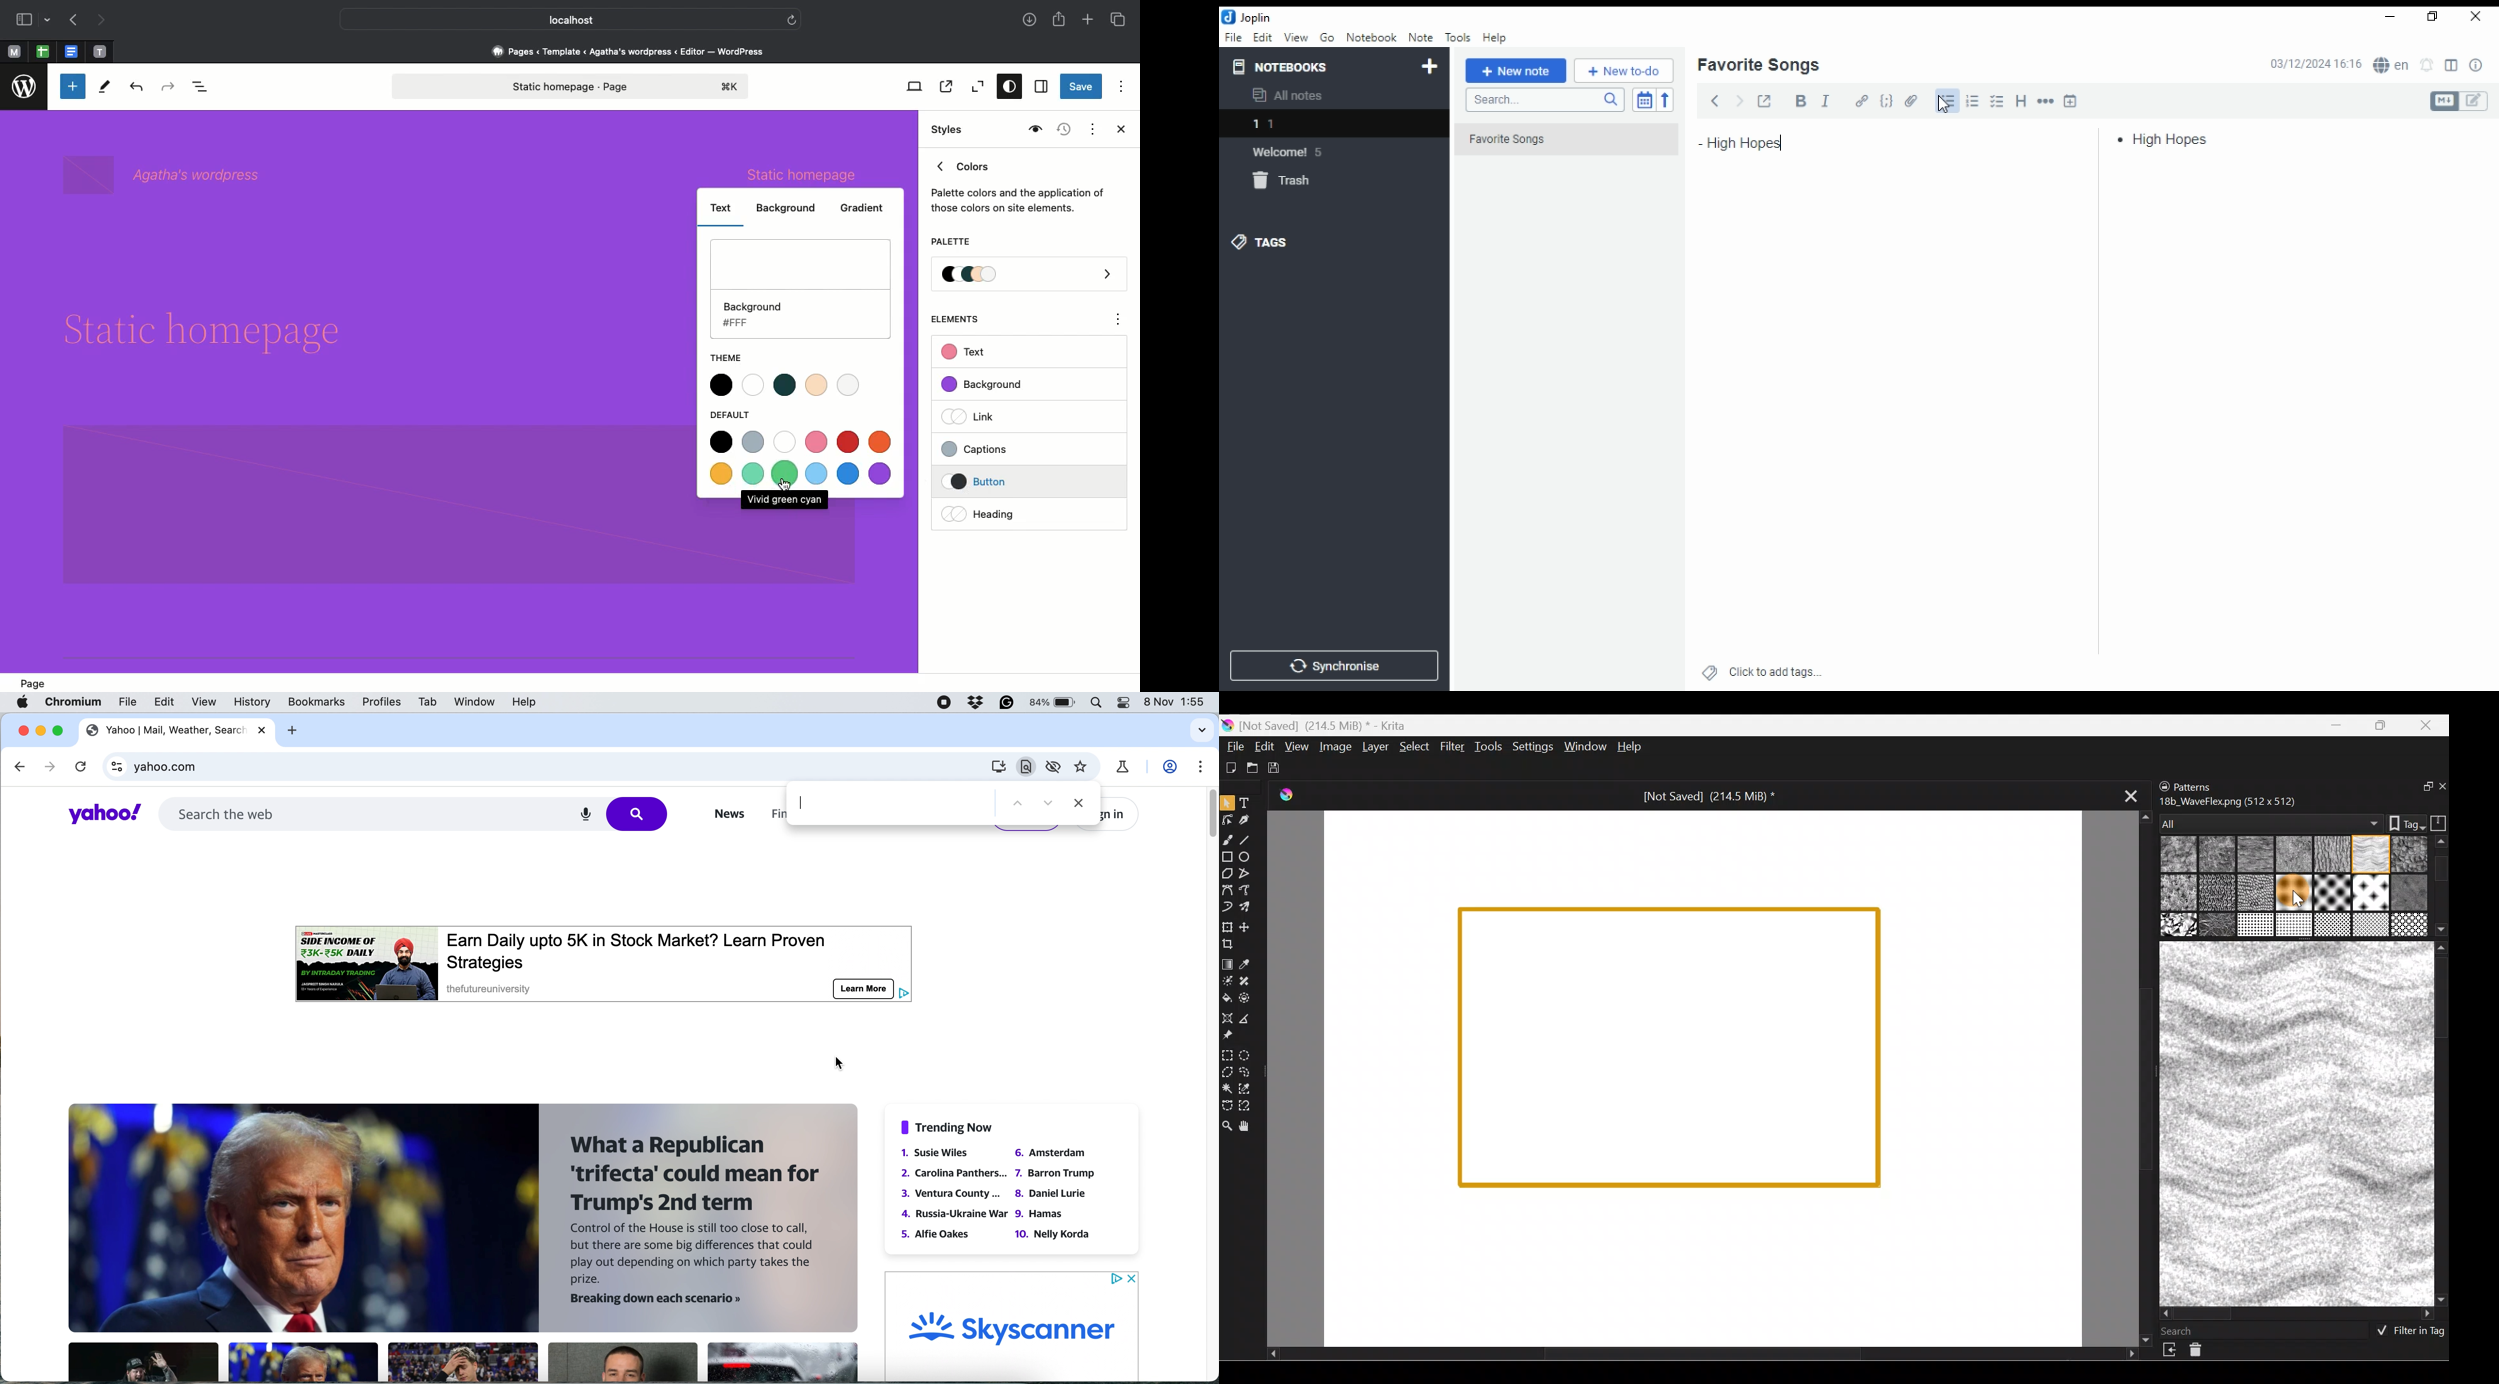 The height and width of the screenshot is (1400, 2520). I want to click on Ellipse tool, so click(1250, 857).